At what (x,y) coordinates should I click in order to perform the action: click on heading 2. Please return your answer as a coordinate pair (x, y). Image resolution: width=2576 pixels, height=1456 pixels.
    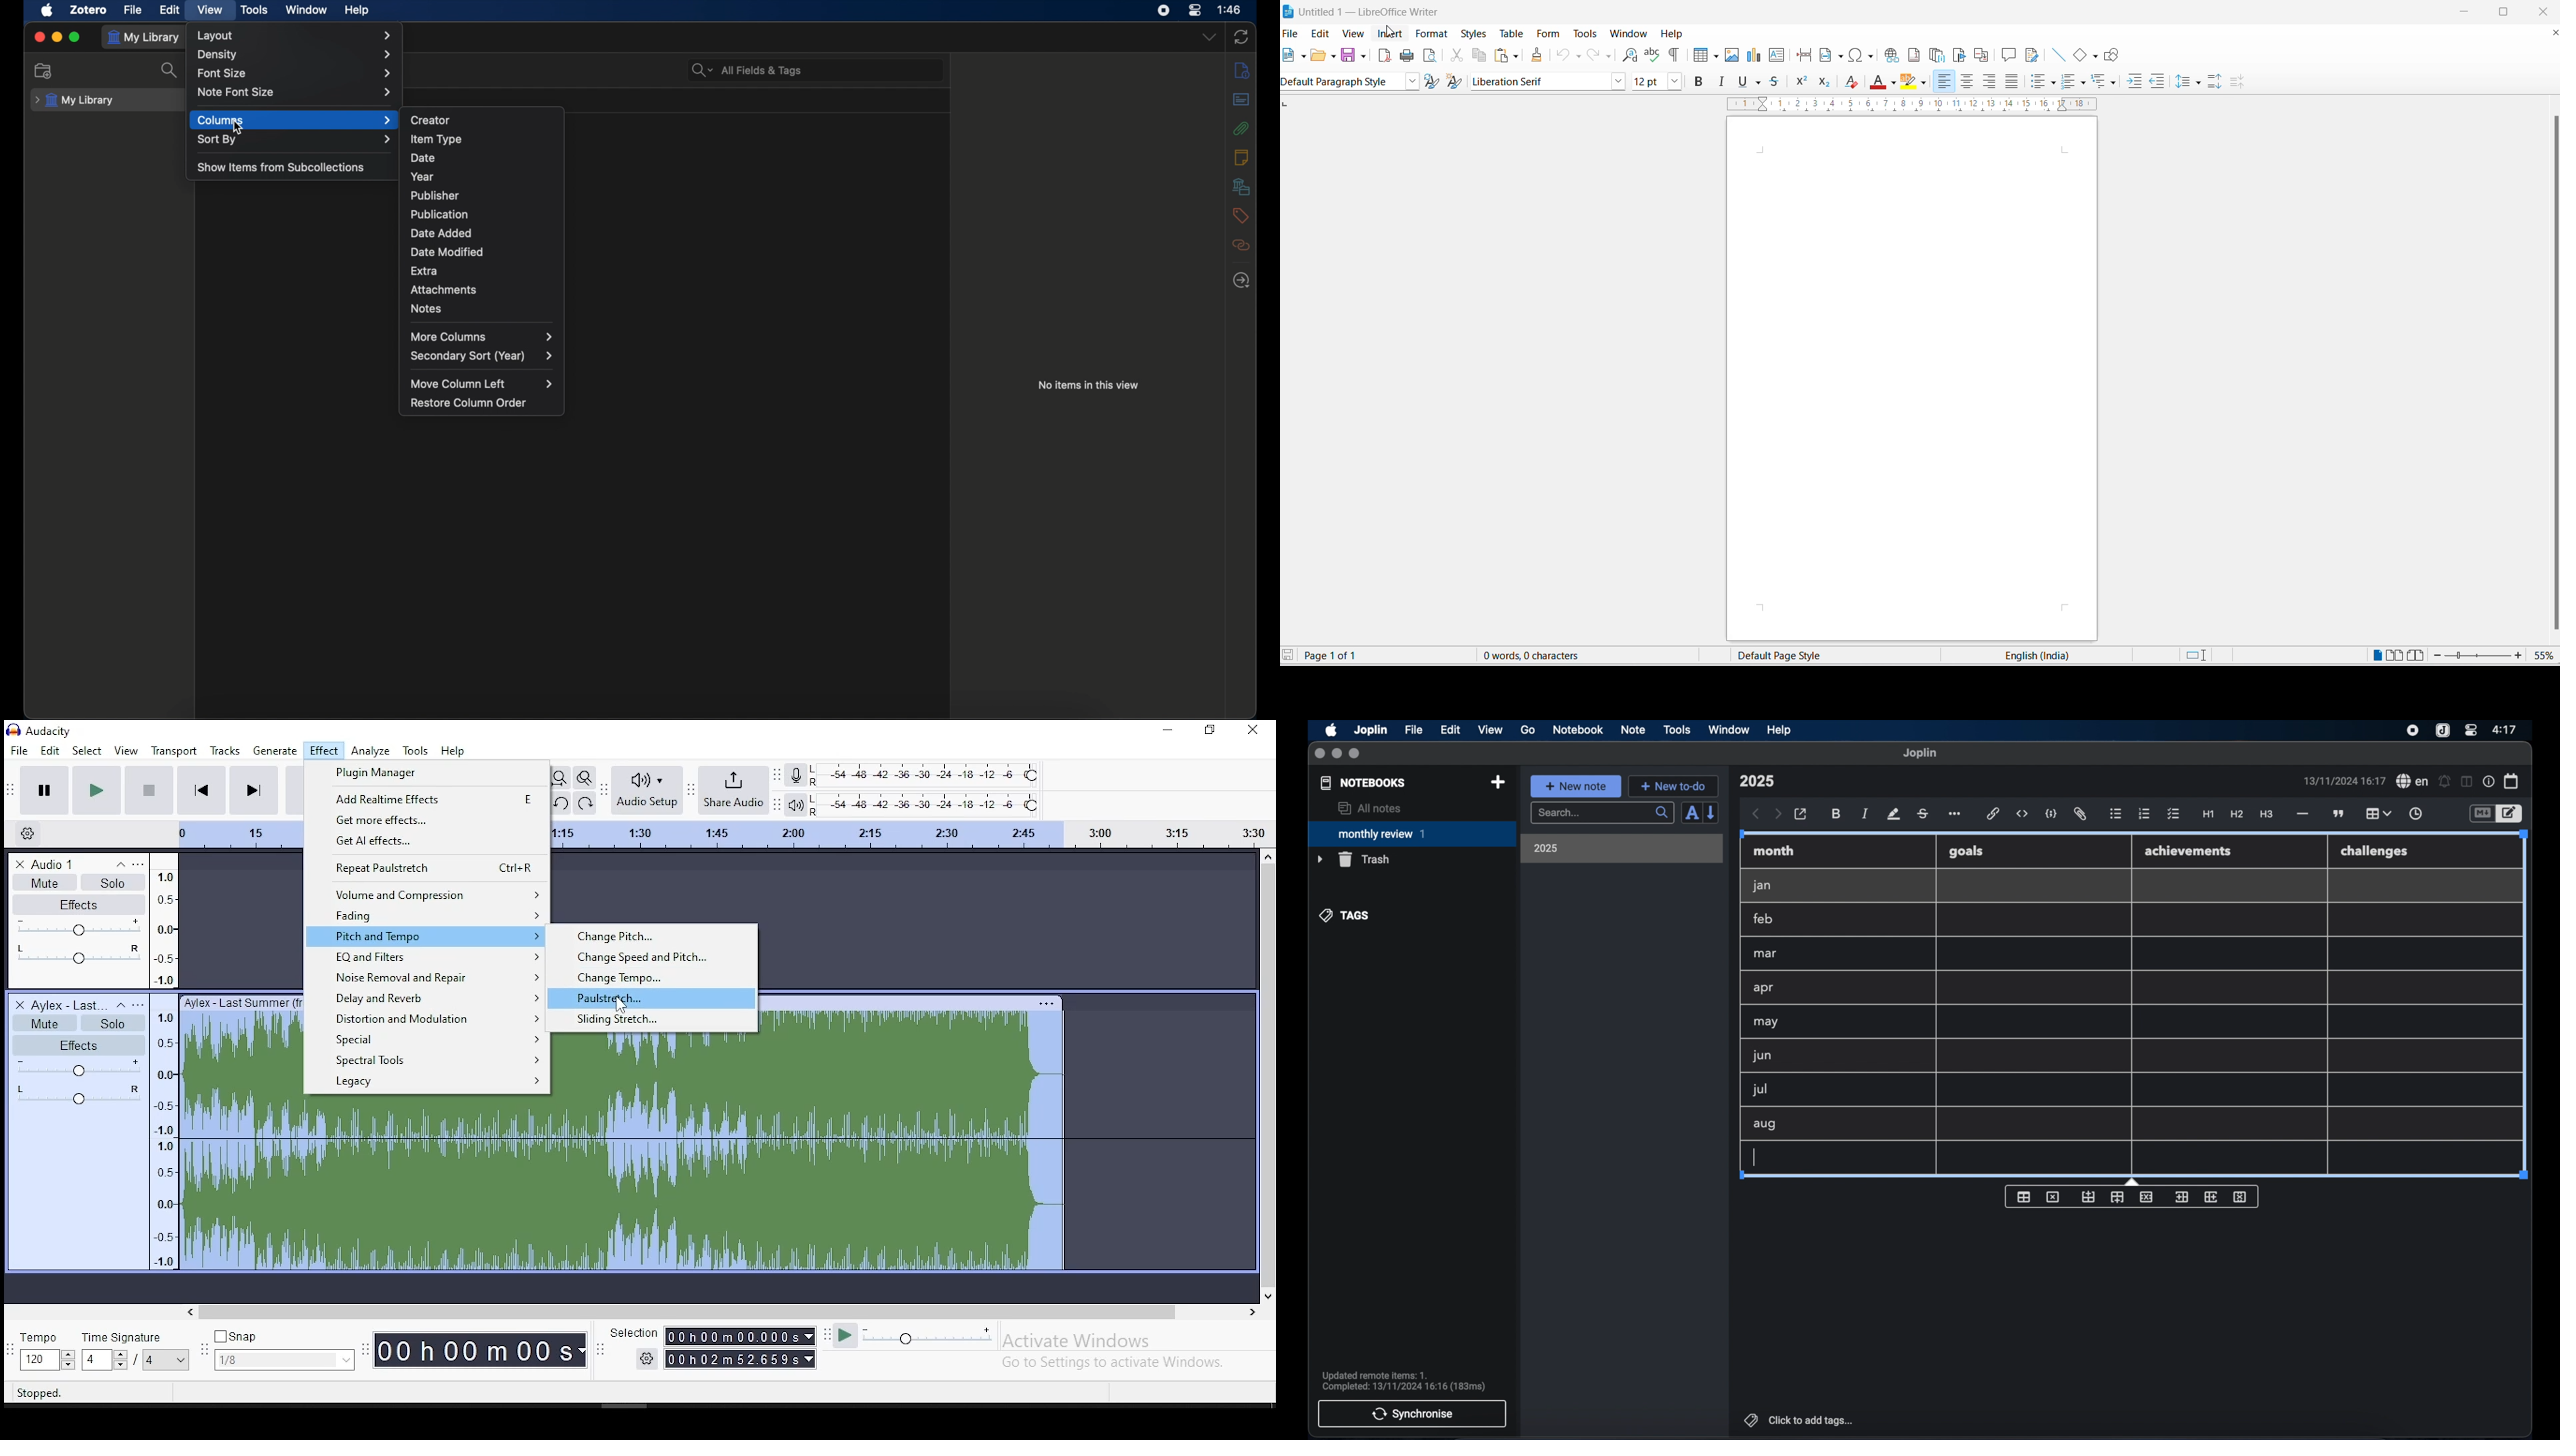
    Looking at the image, I should click on (2237, 815).